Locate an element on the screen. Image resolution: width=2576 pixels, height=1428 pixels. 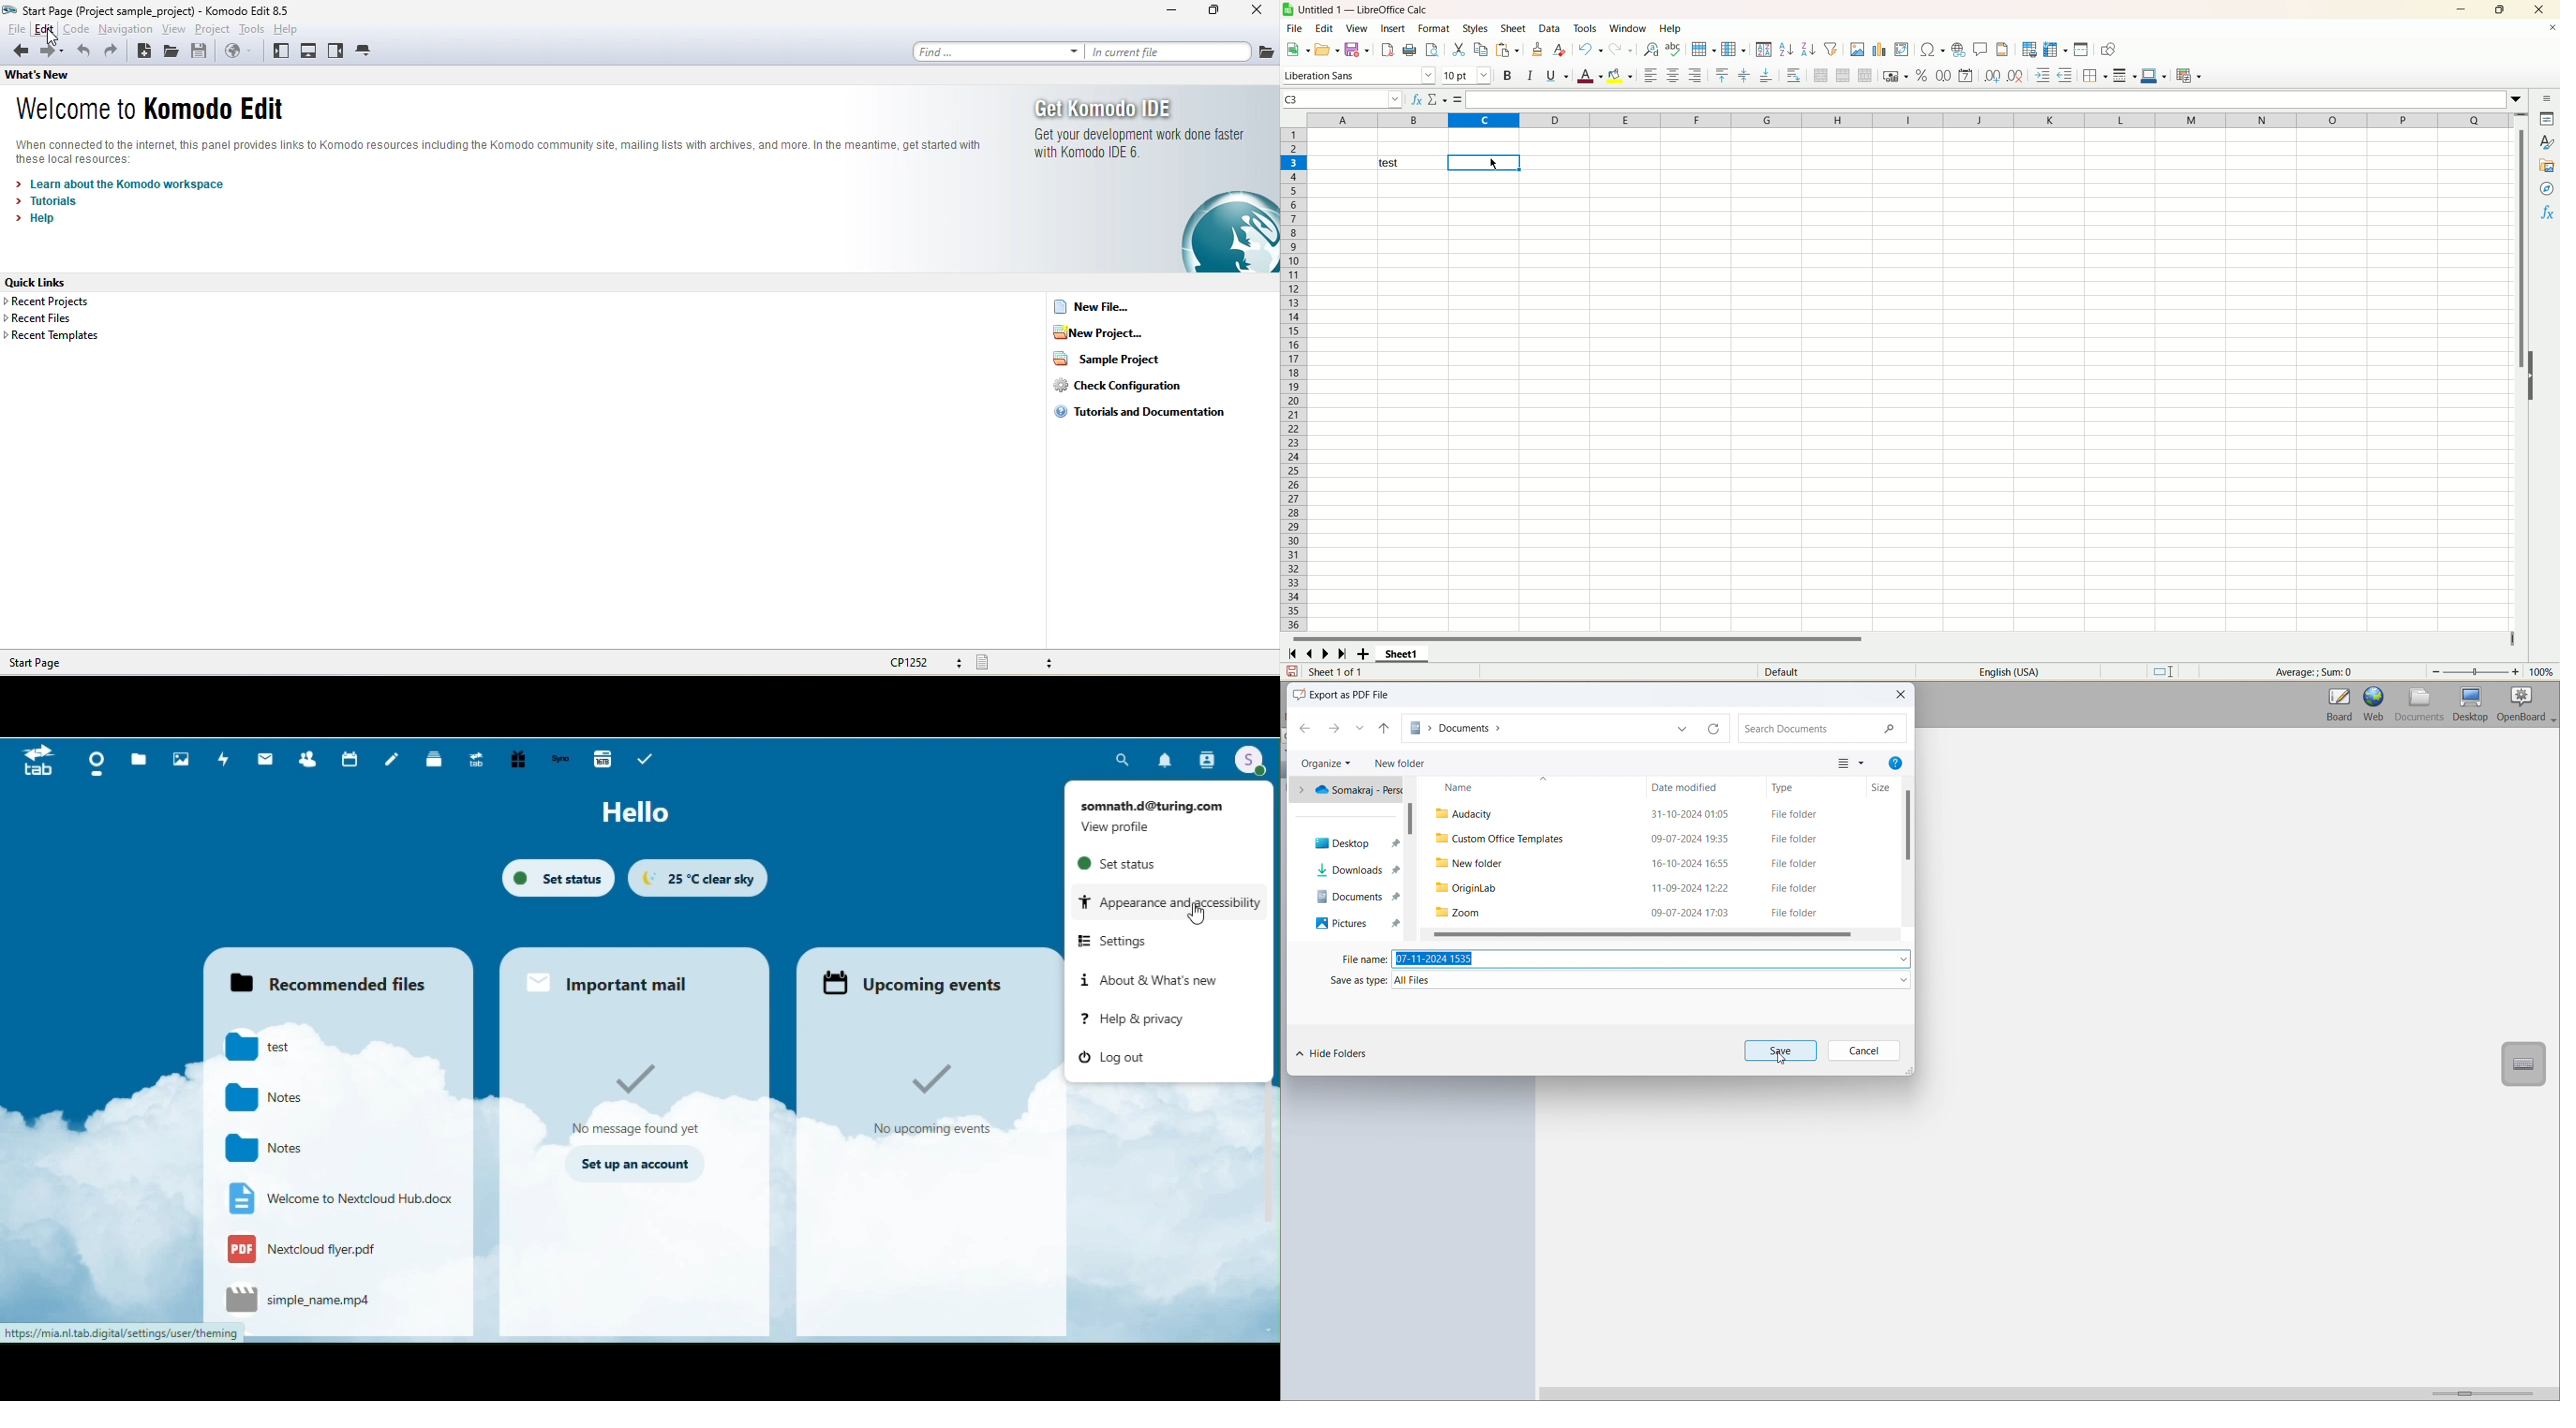
Activity is located at coordinates (223, 761).